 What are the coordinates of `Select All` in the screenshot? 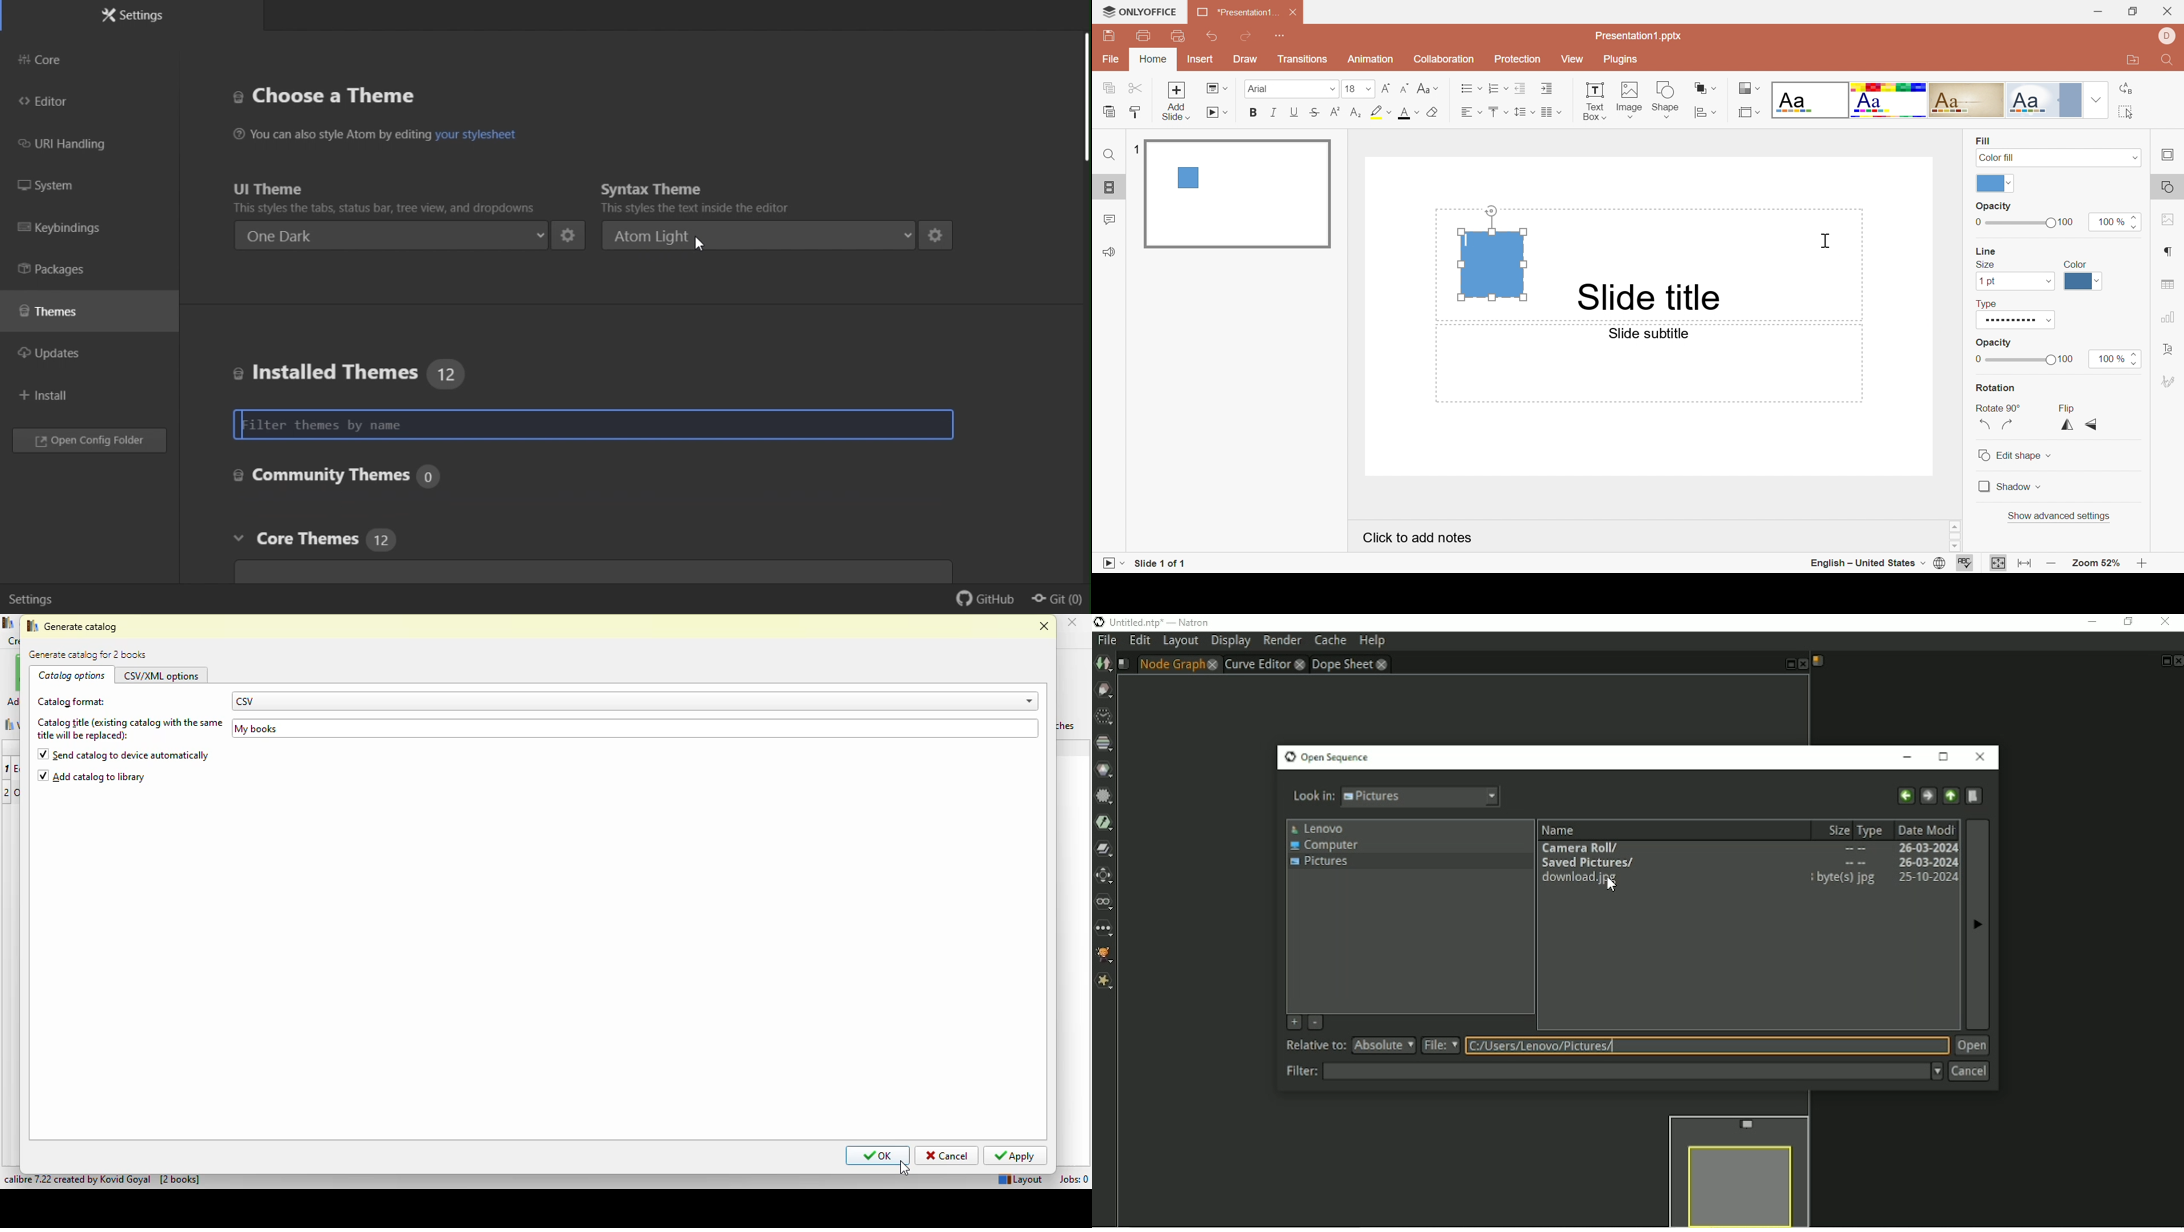 It's located at (2127, 112).